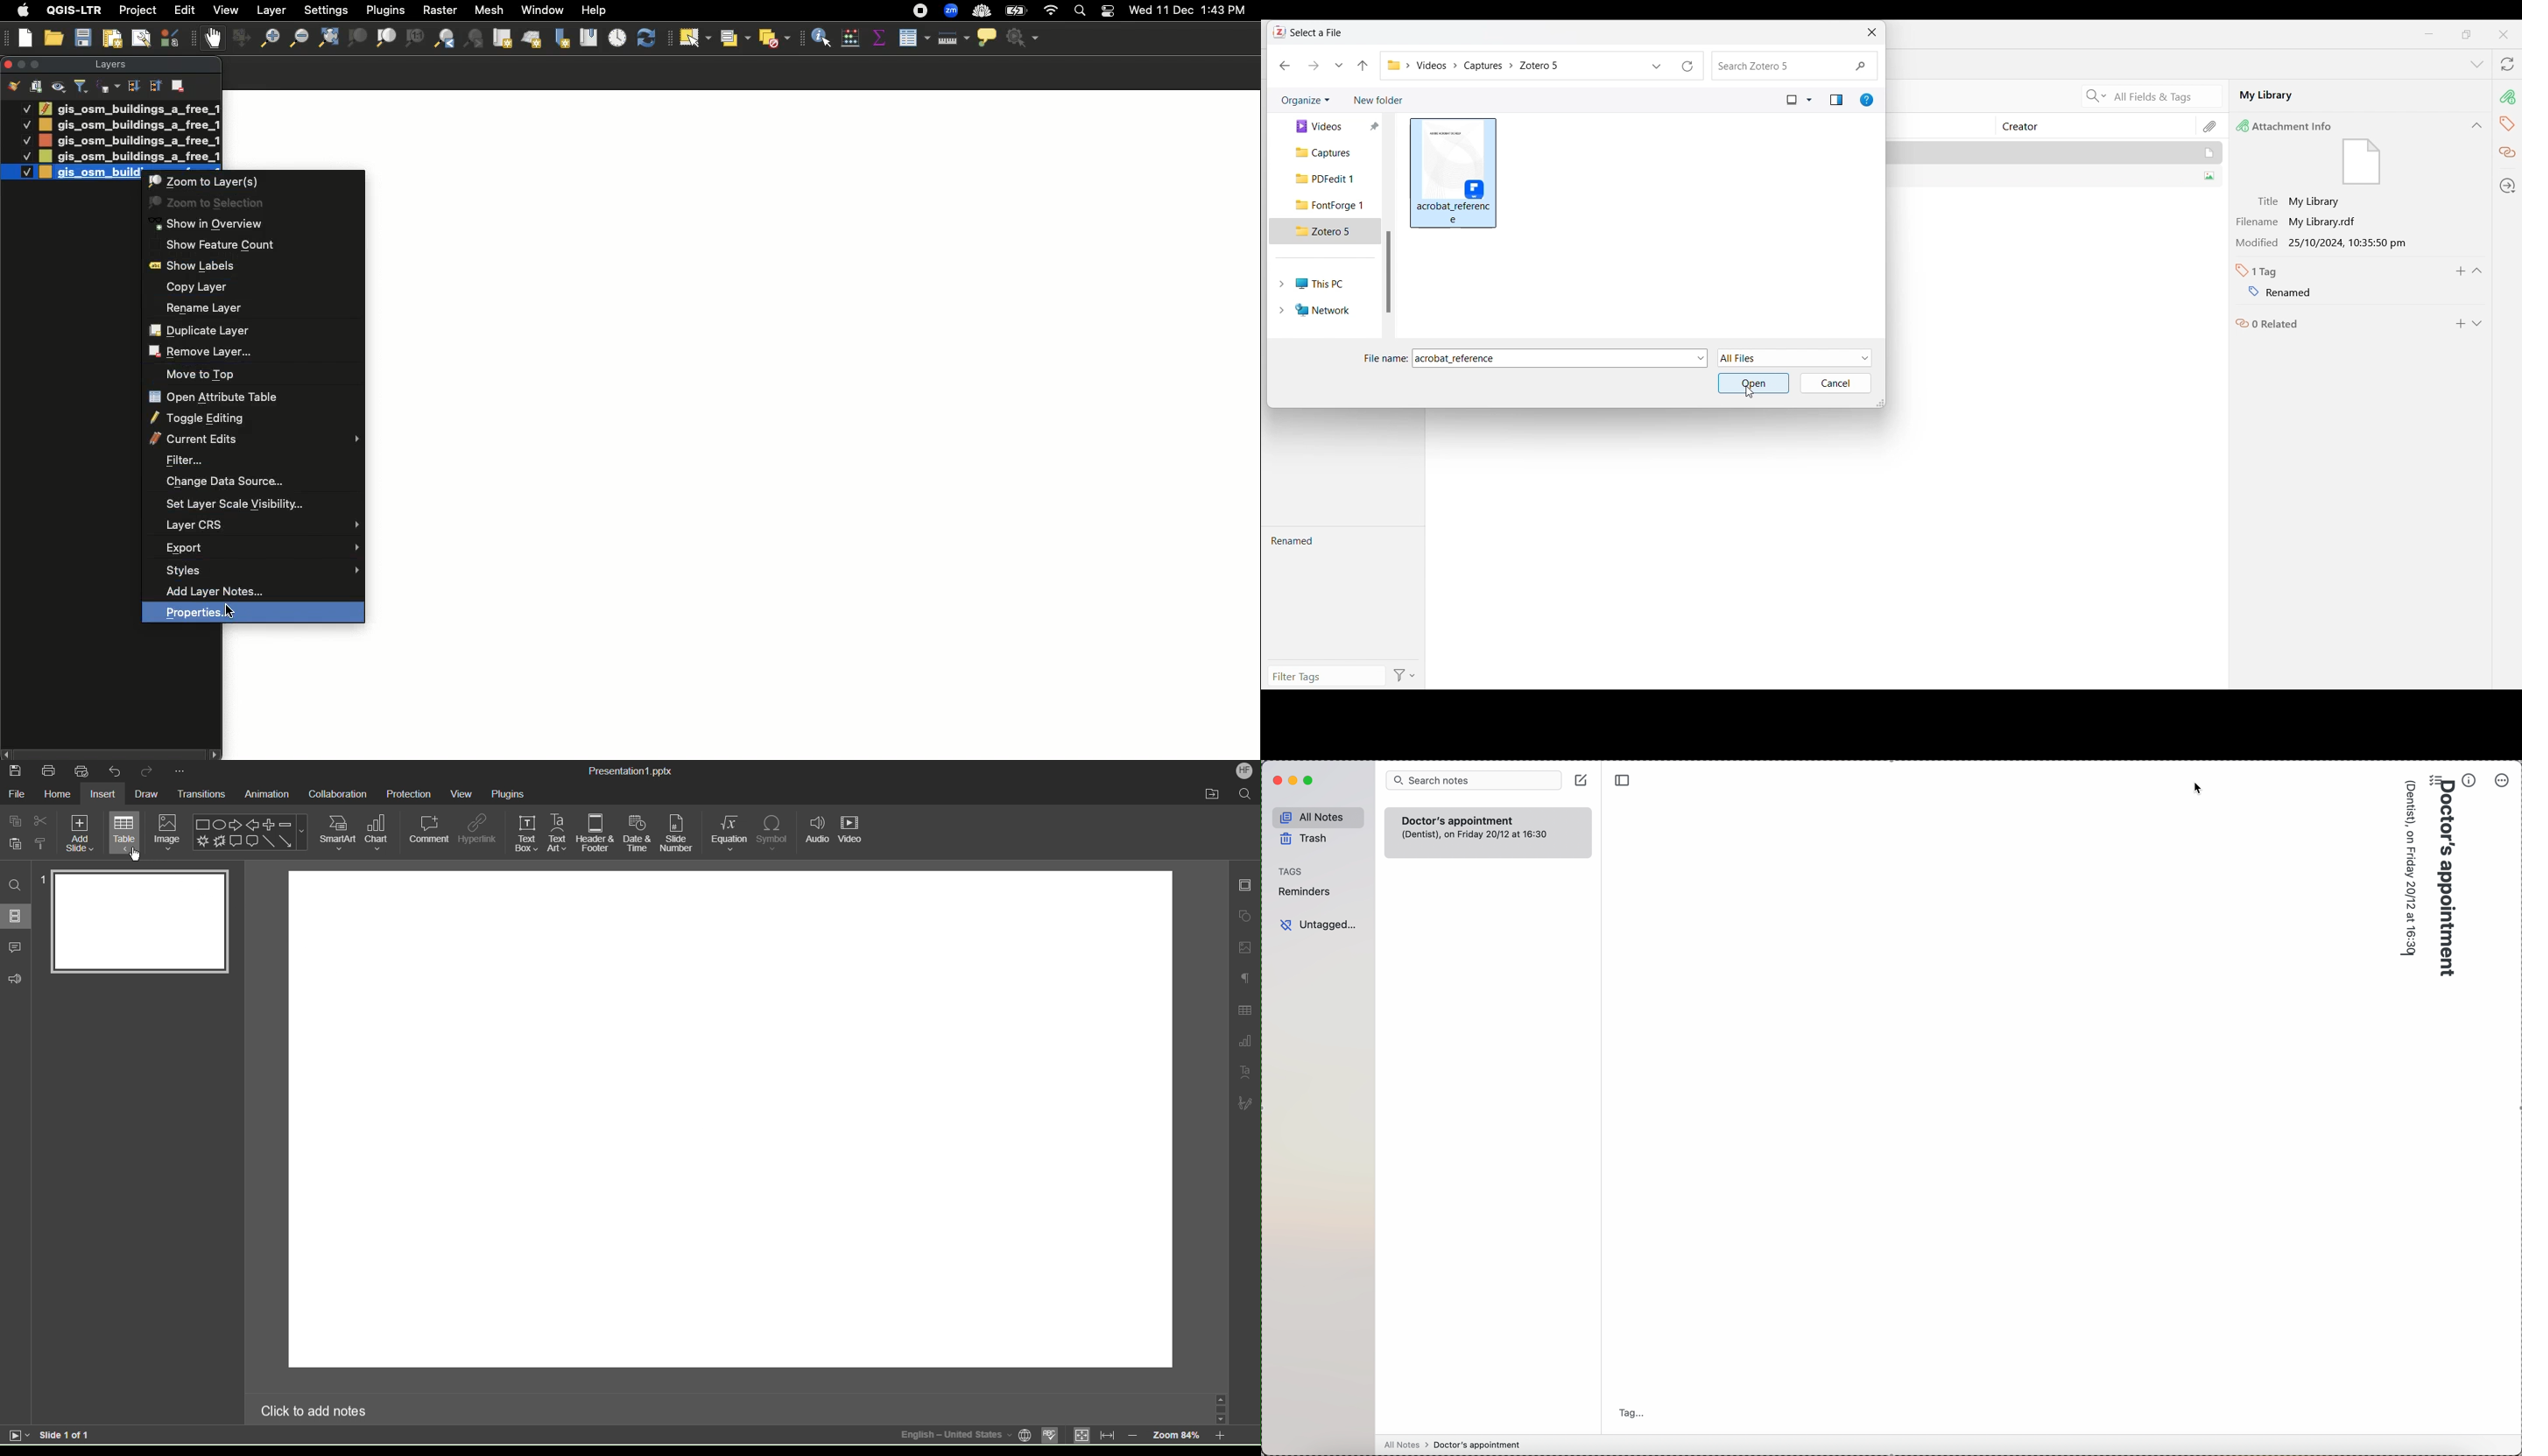 This screenshot has width=2548, height=1456. I want to click on file icon, so click(2360, 163).